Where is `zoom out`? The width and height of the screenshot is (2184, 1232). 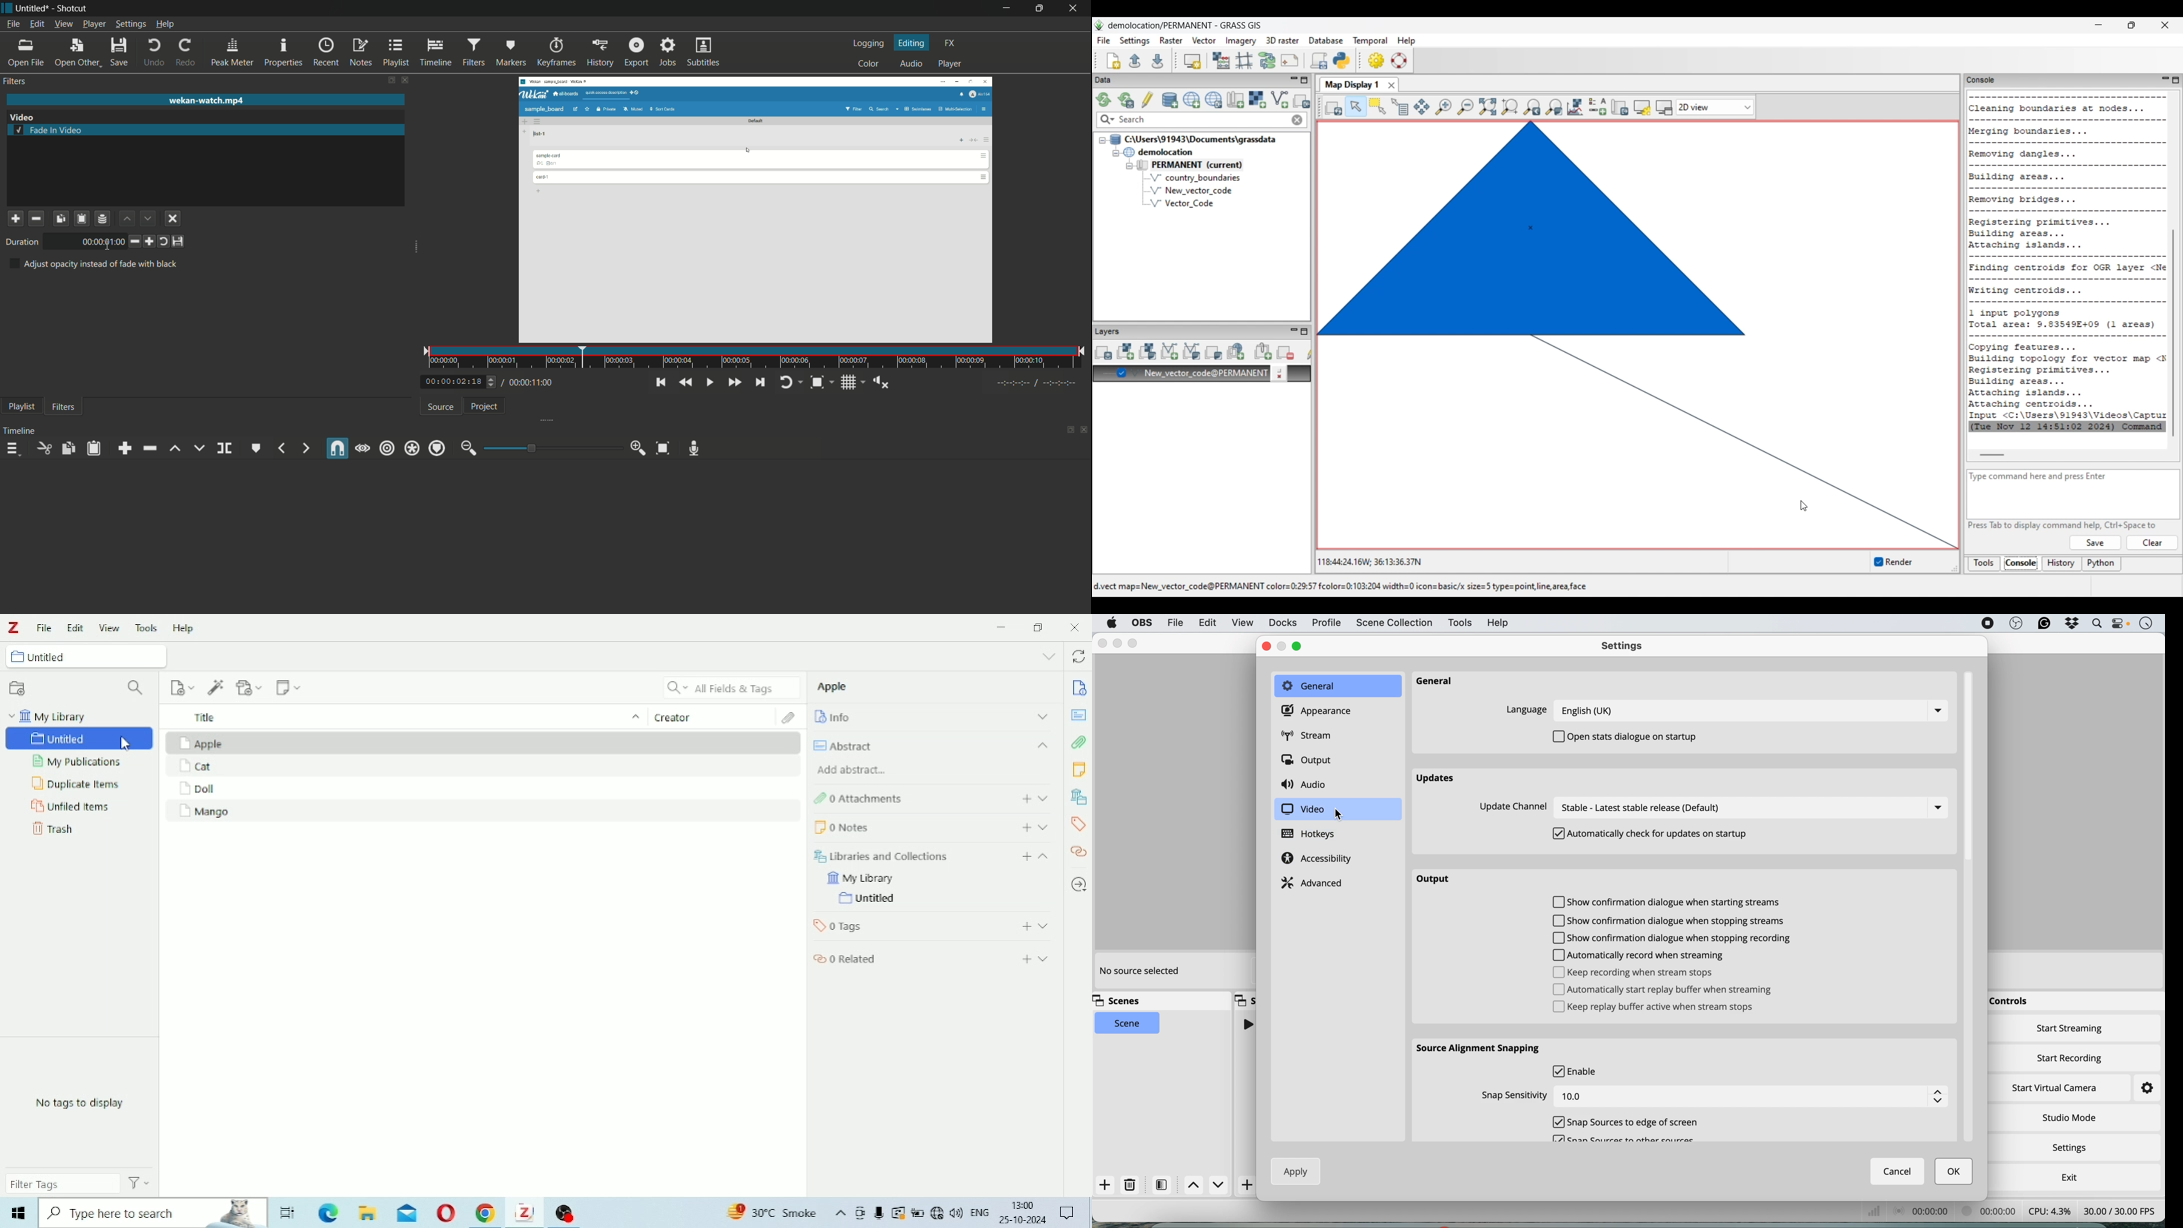 zoom out is located at coordinates (469, 448).